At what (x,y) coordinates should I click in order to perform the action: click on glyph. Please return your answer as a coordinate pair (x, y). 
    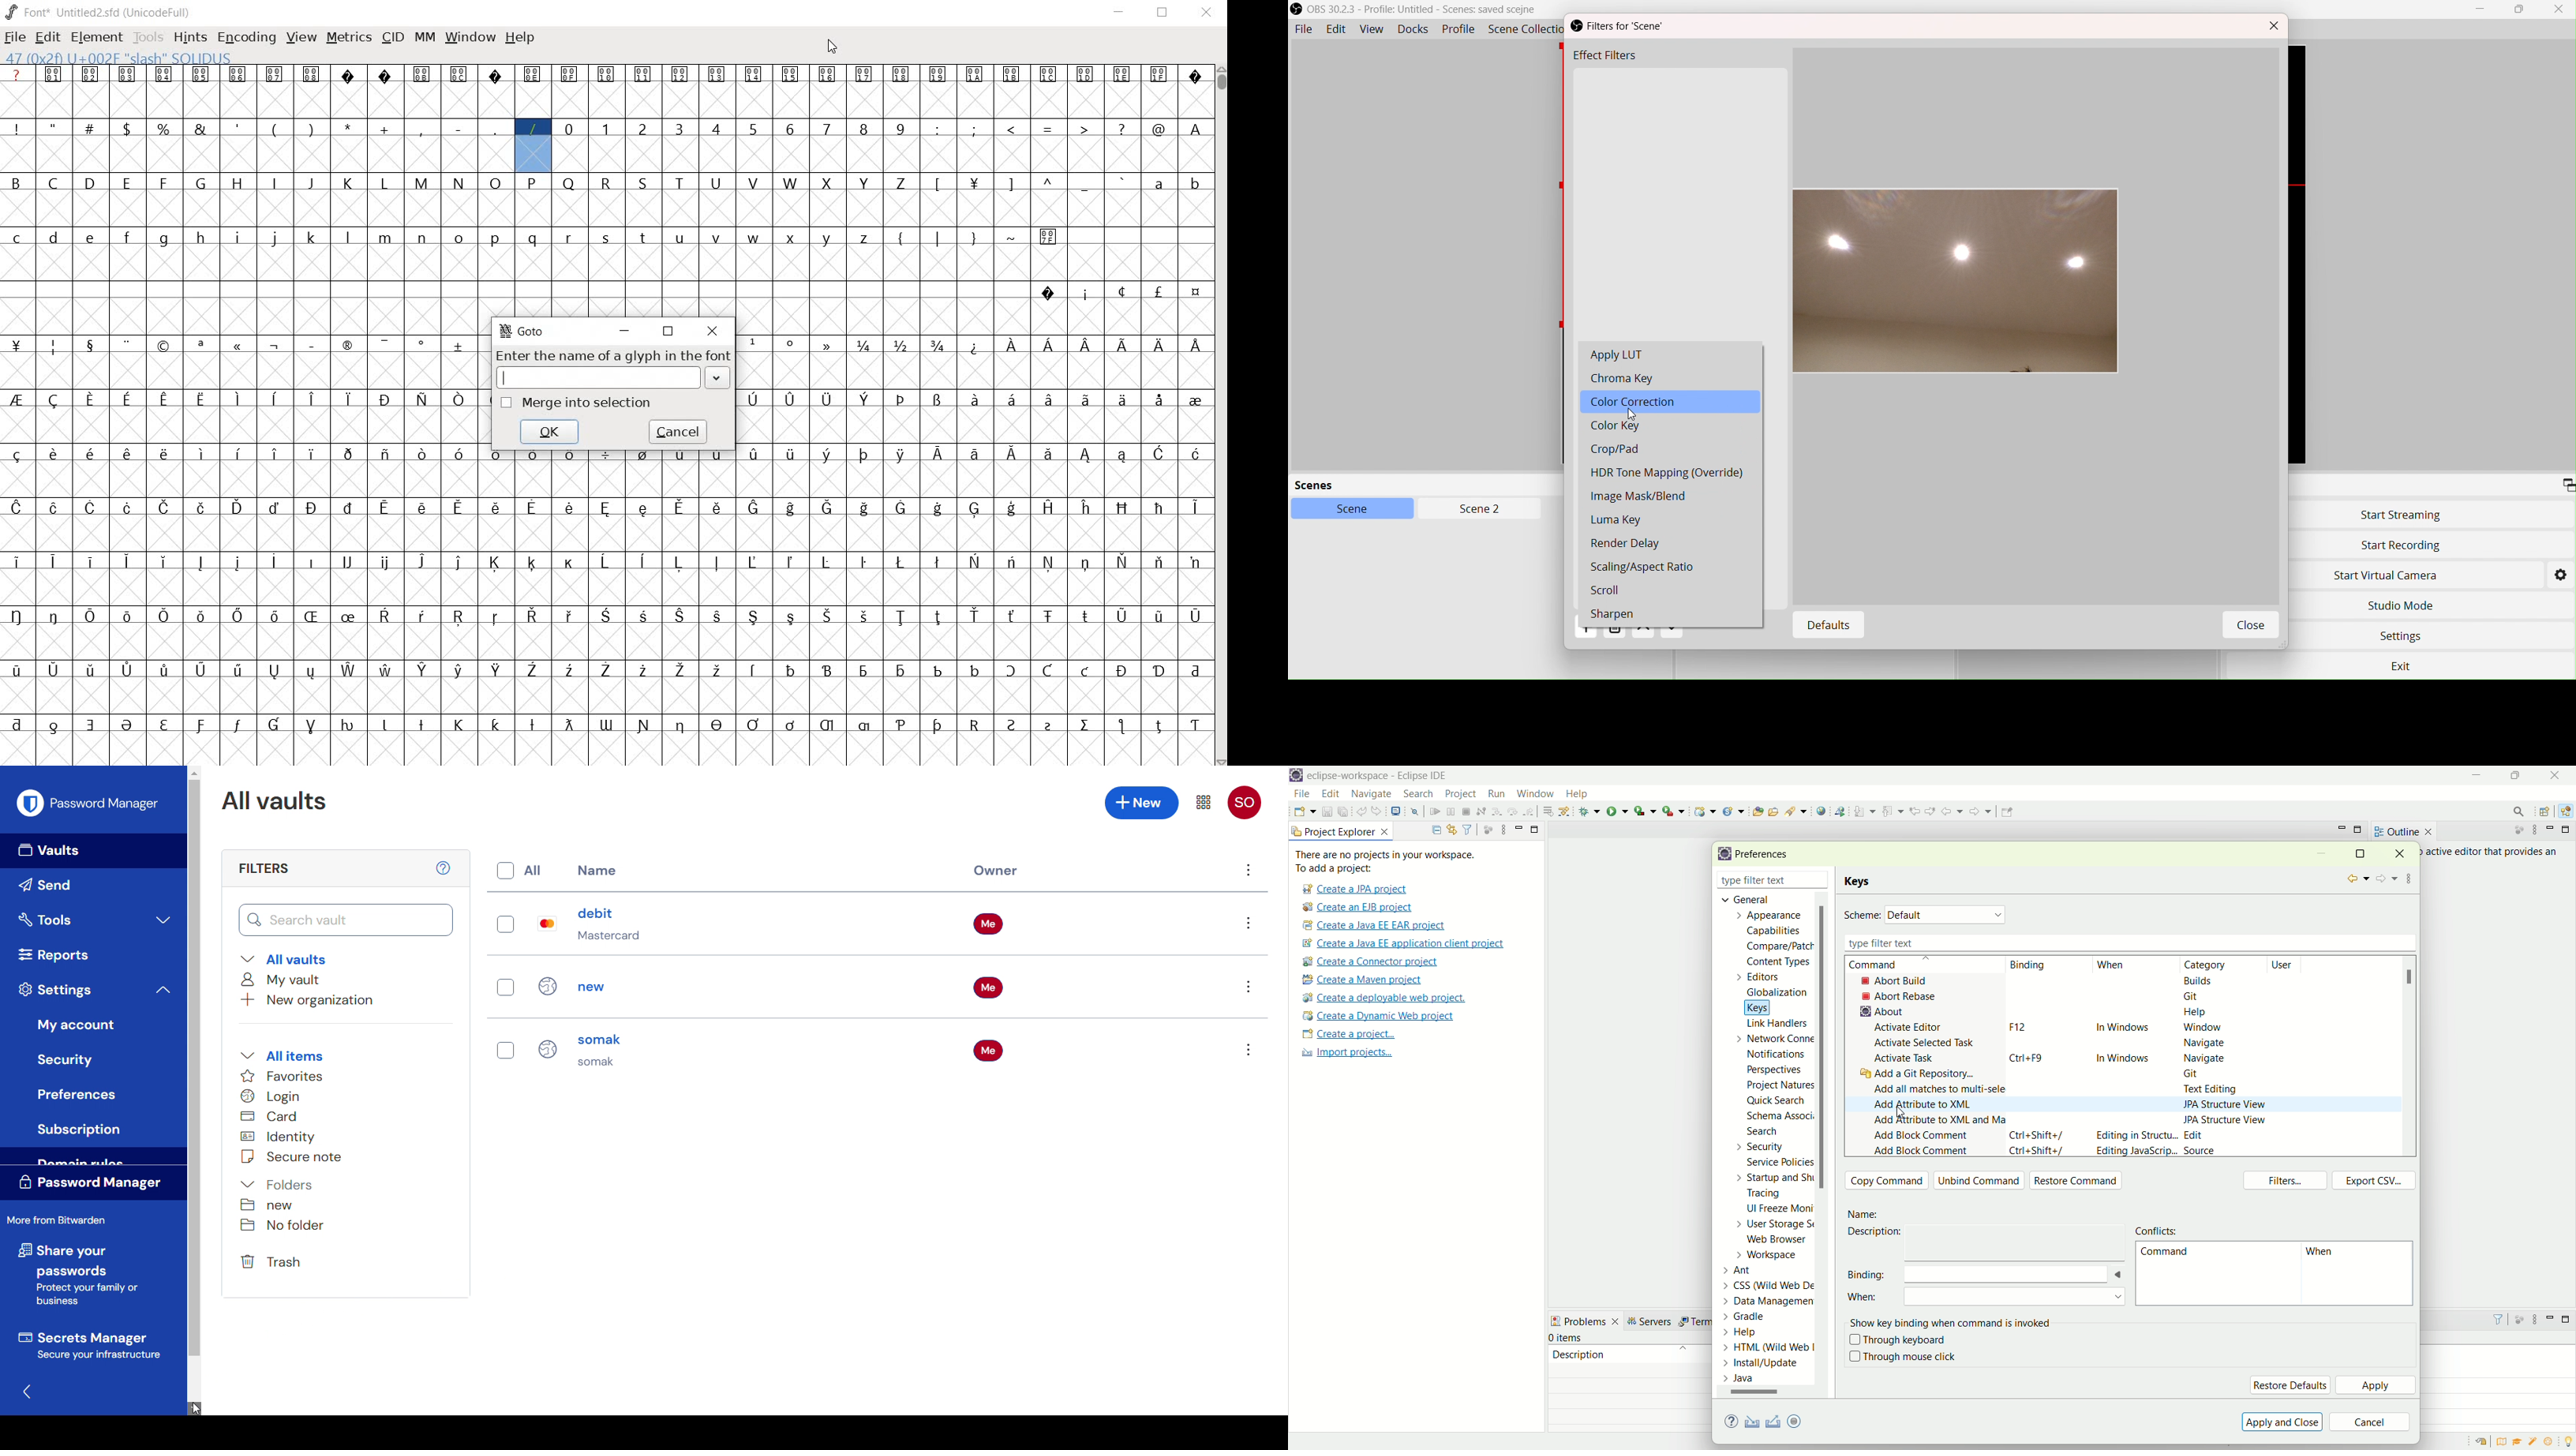
    Looking at the image, I should click on (1048, 727).